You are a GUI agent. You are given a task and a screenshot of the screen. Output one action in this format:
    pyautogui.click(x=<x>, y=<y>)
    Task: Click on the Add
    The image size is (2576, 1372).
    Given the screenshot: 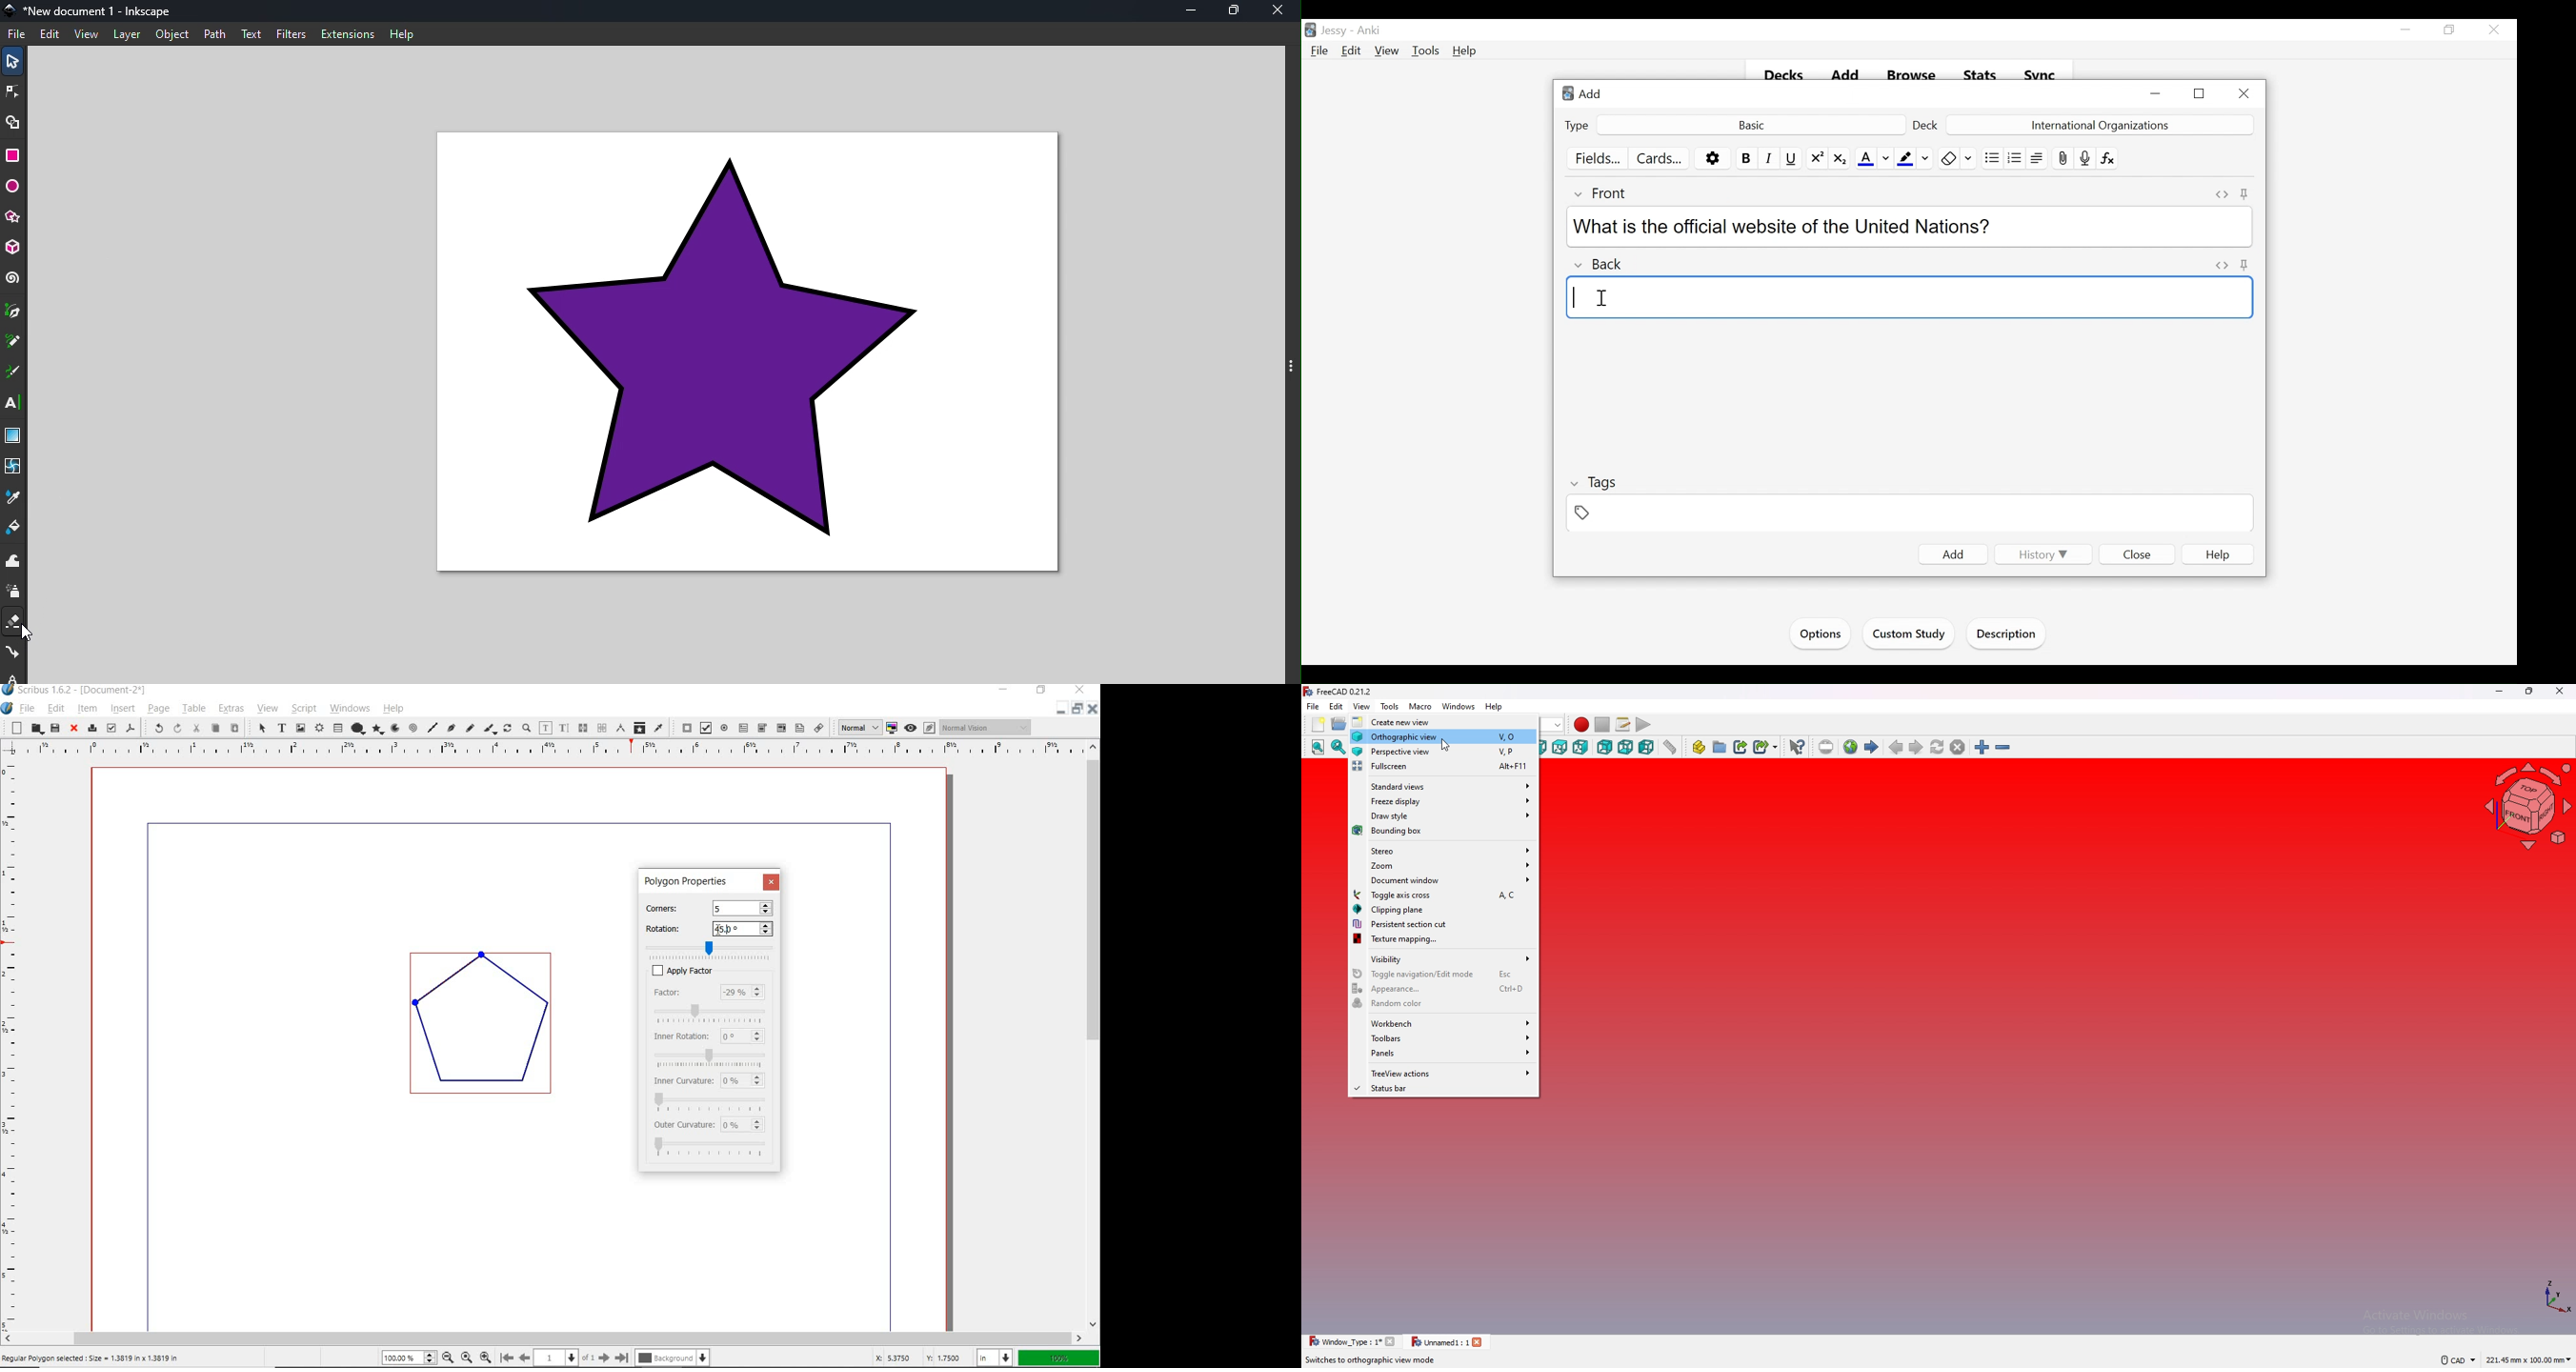 What is the action you would take?
    pyautogui.click(x=1949, y=555)
    